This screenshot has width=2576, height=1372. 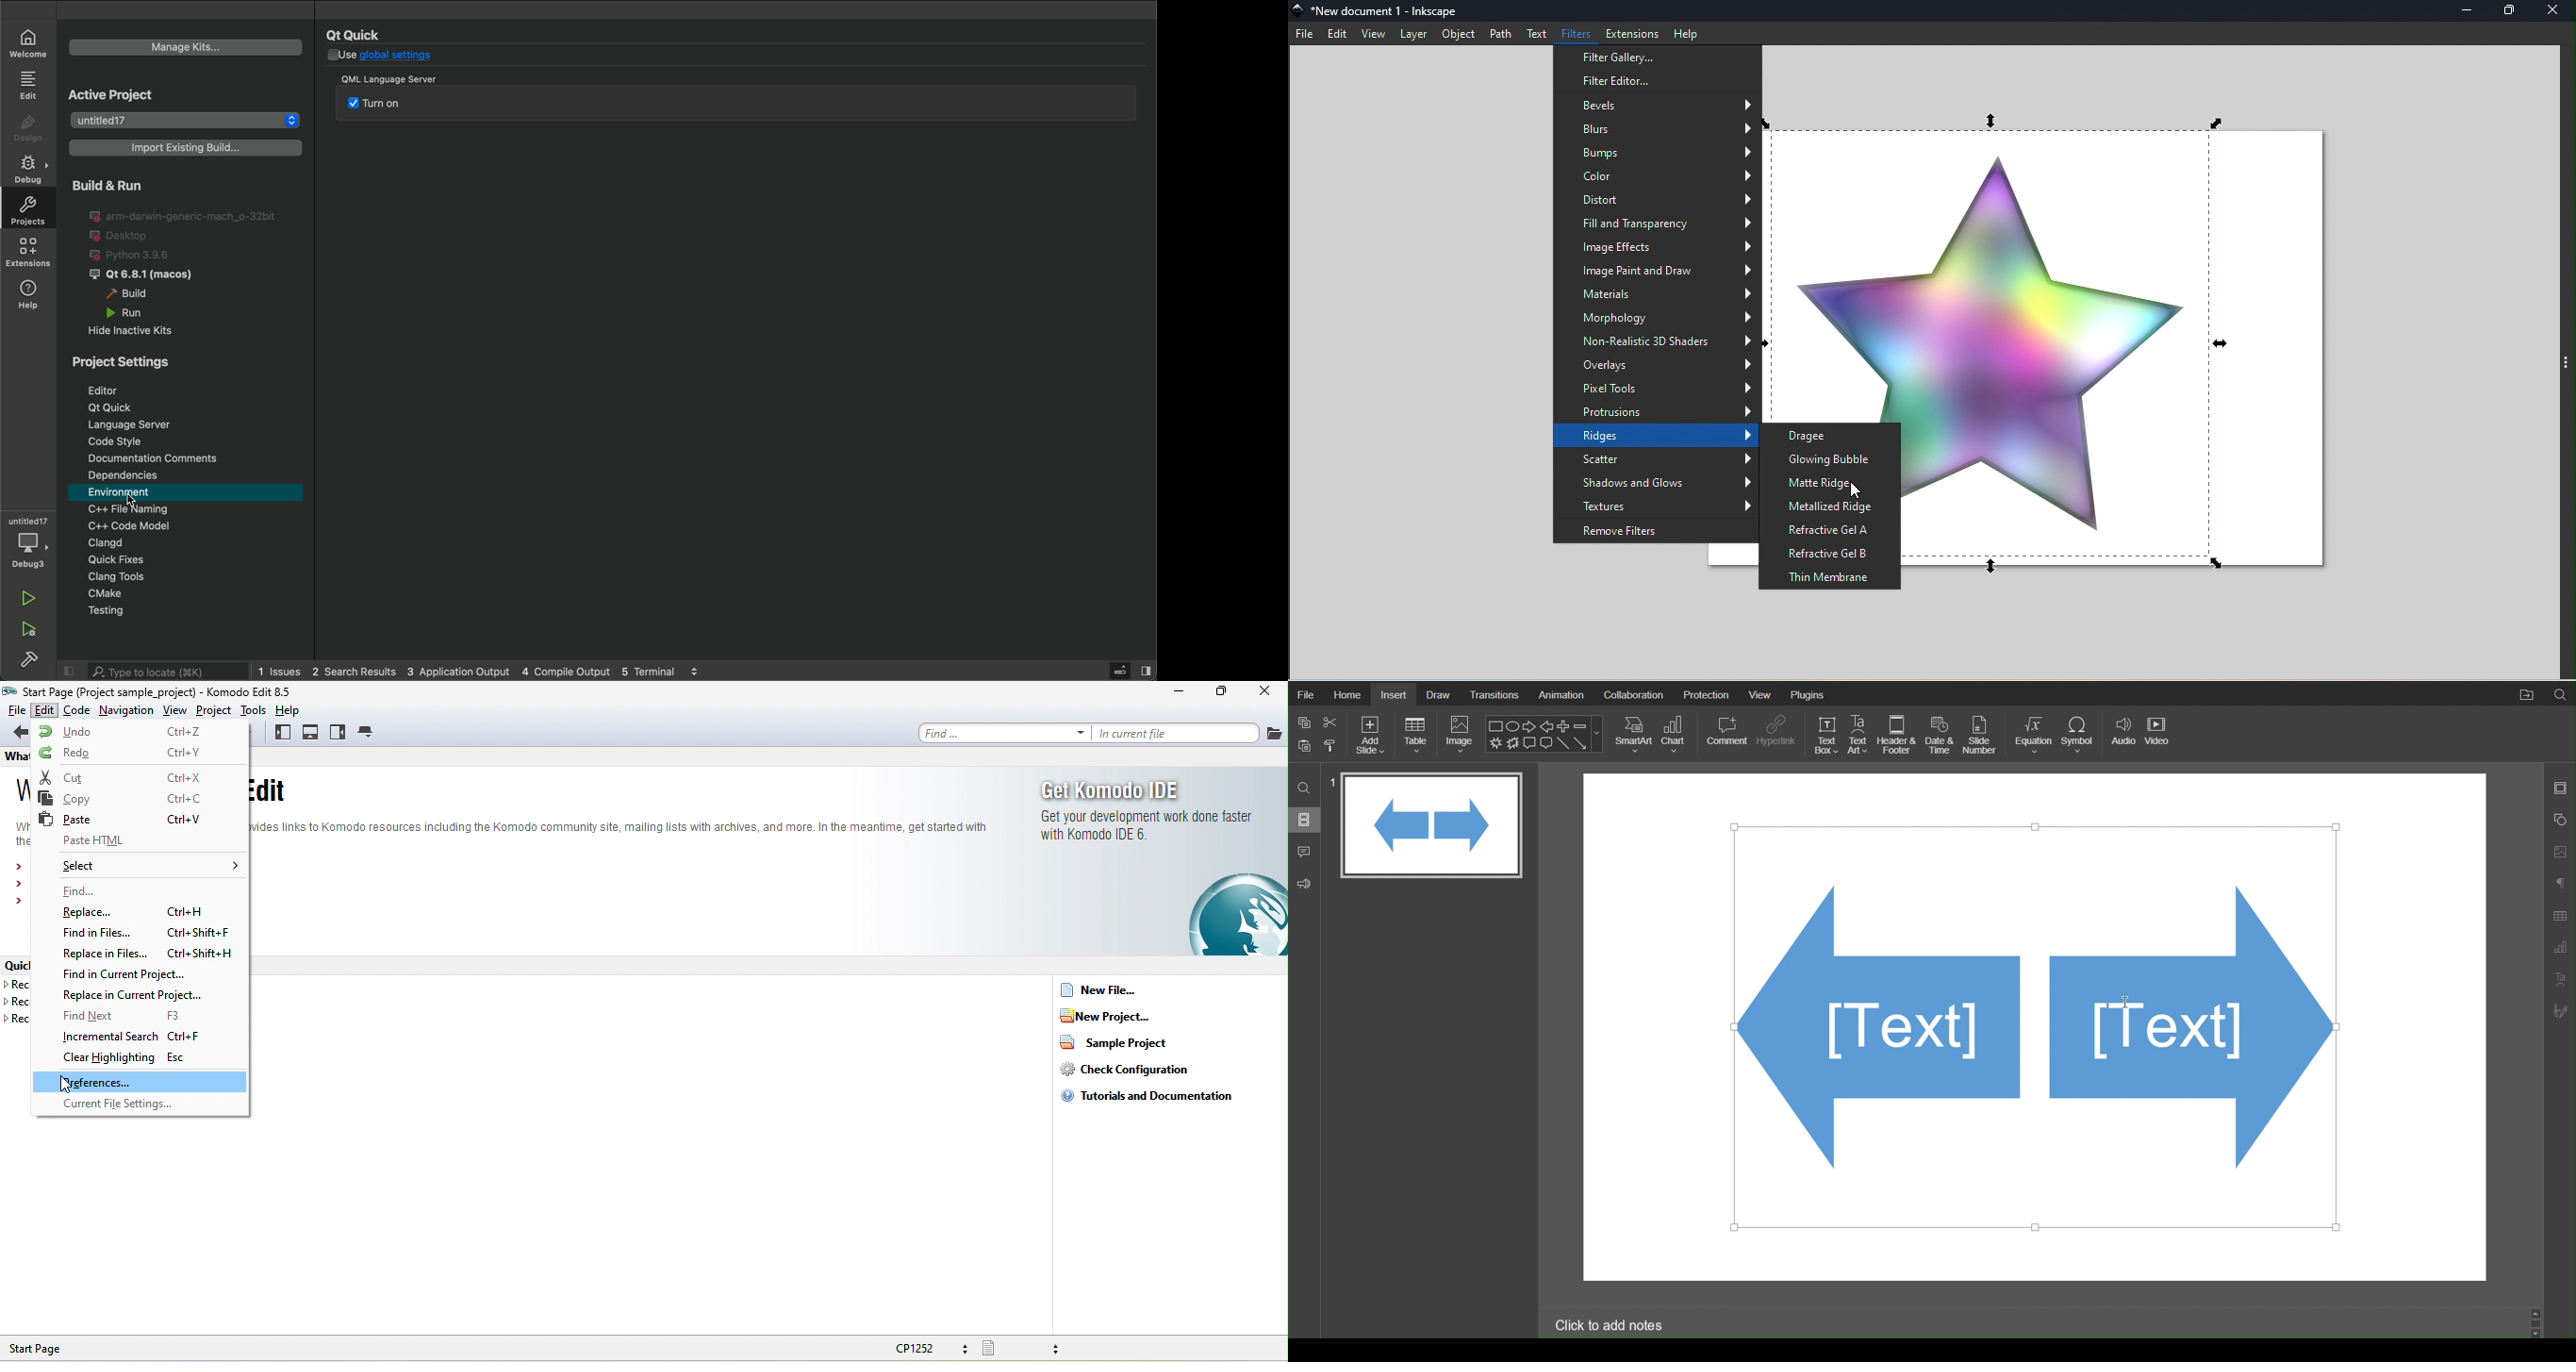 I want to click on File name, so click(x=1379, y=11).